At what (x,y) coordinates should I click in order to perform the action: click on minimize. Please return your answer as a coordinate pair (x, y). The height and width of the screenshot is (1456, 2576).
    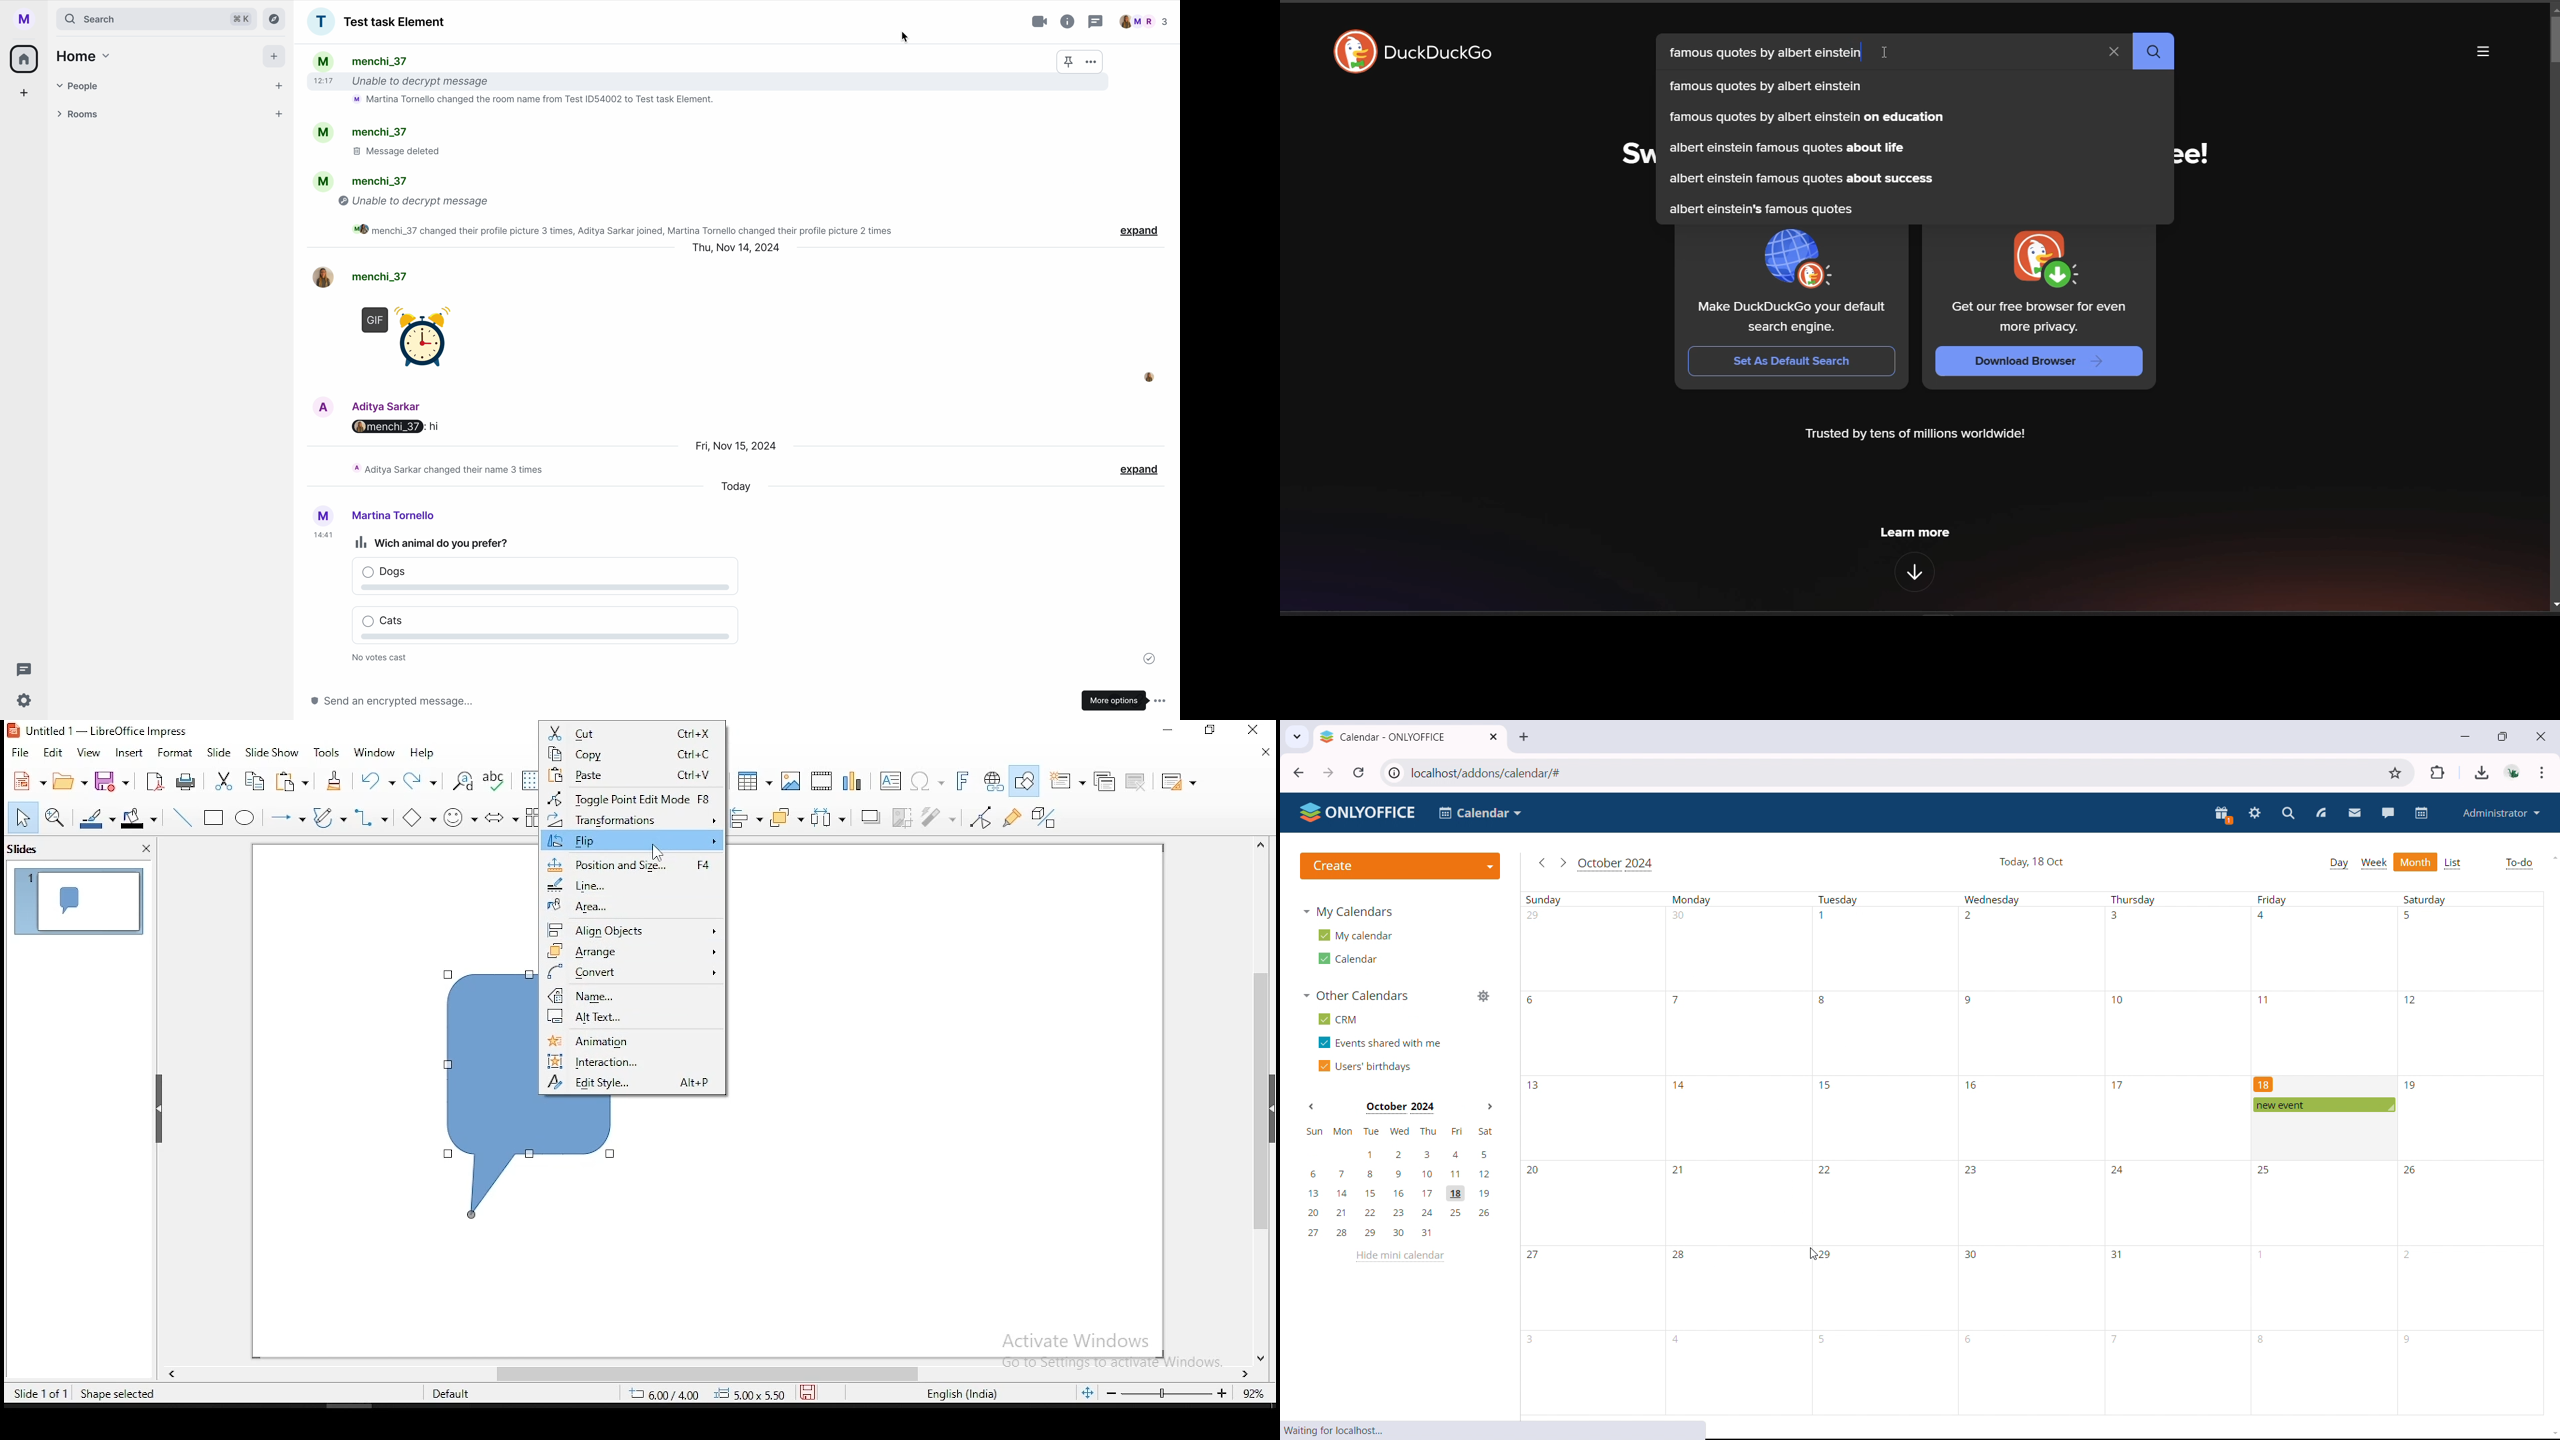
    Looking at the image, I should click on (1213, 731).